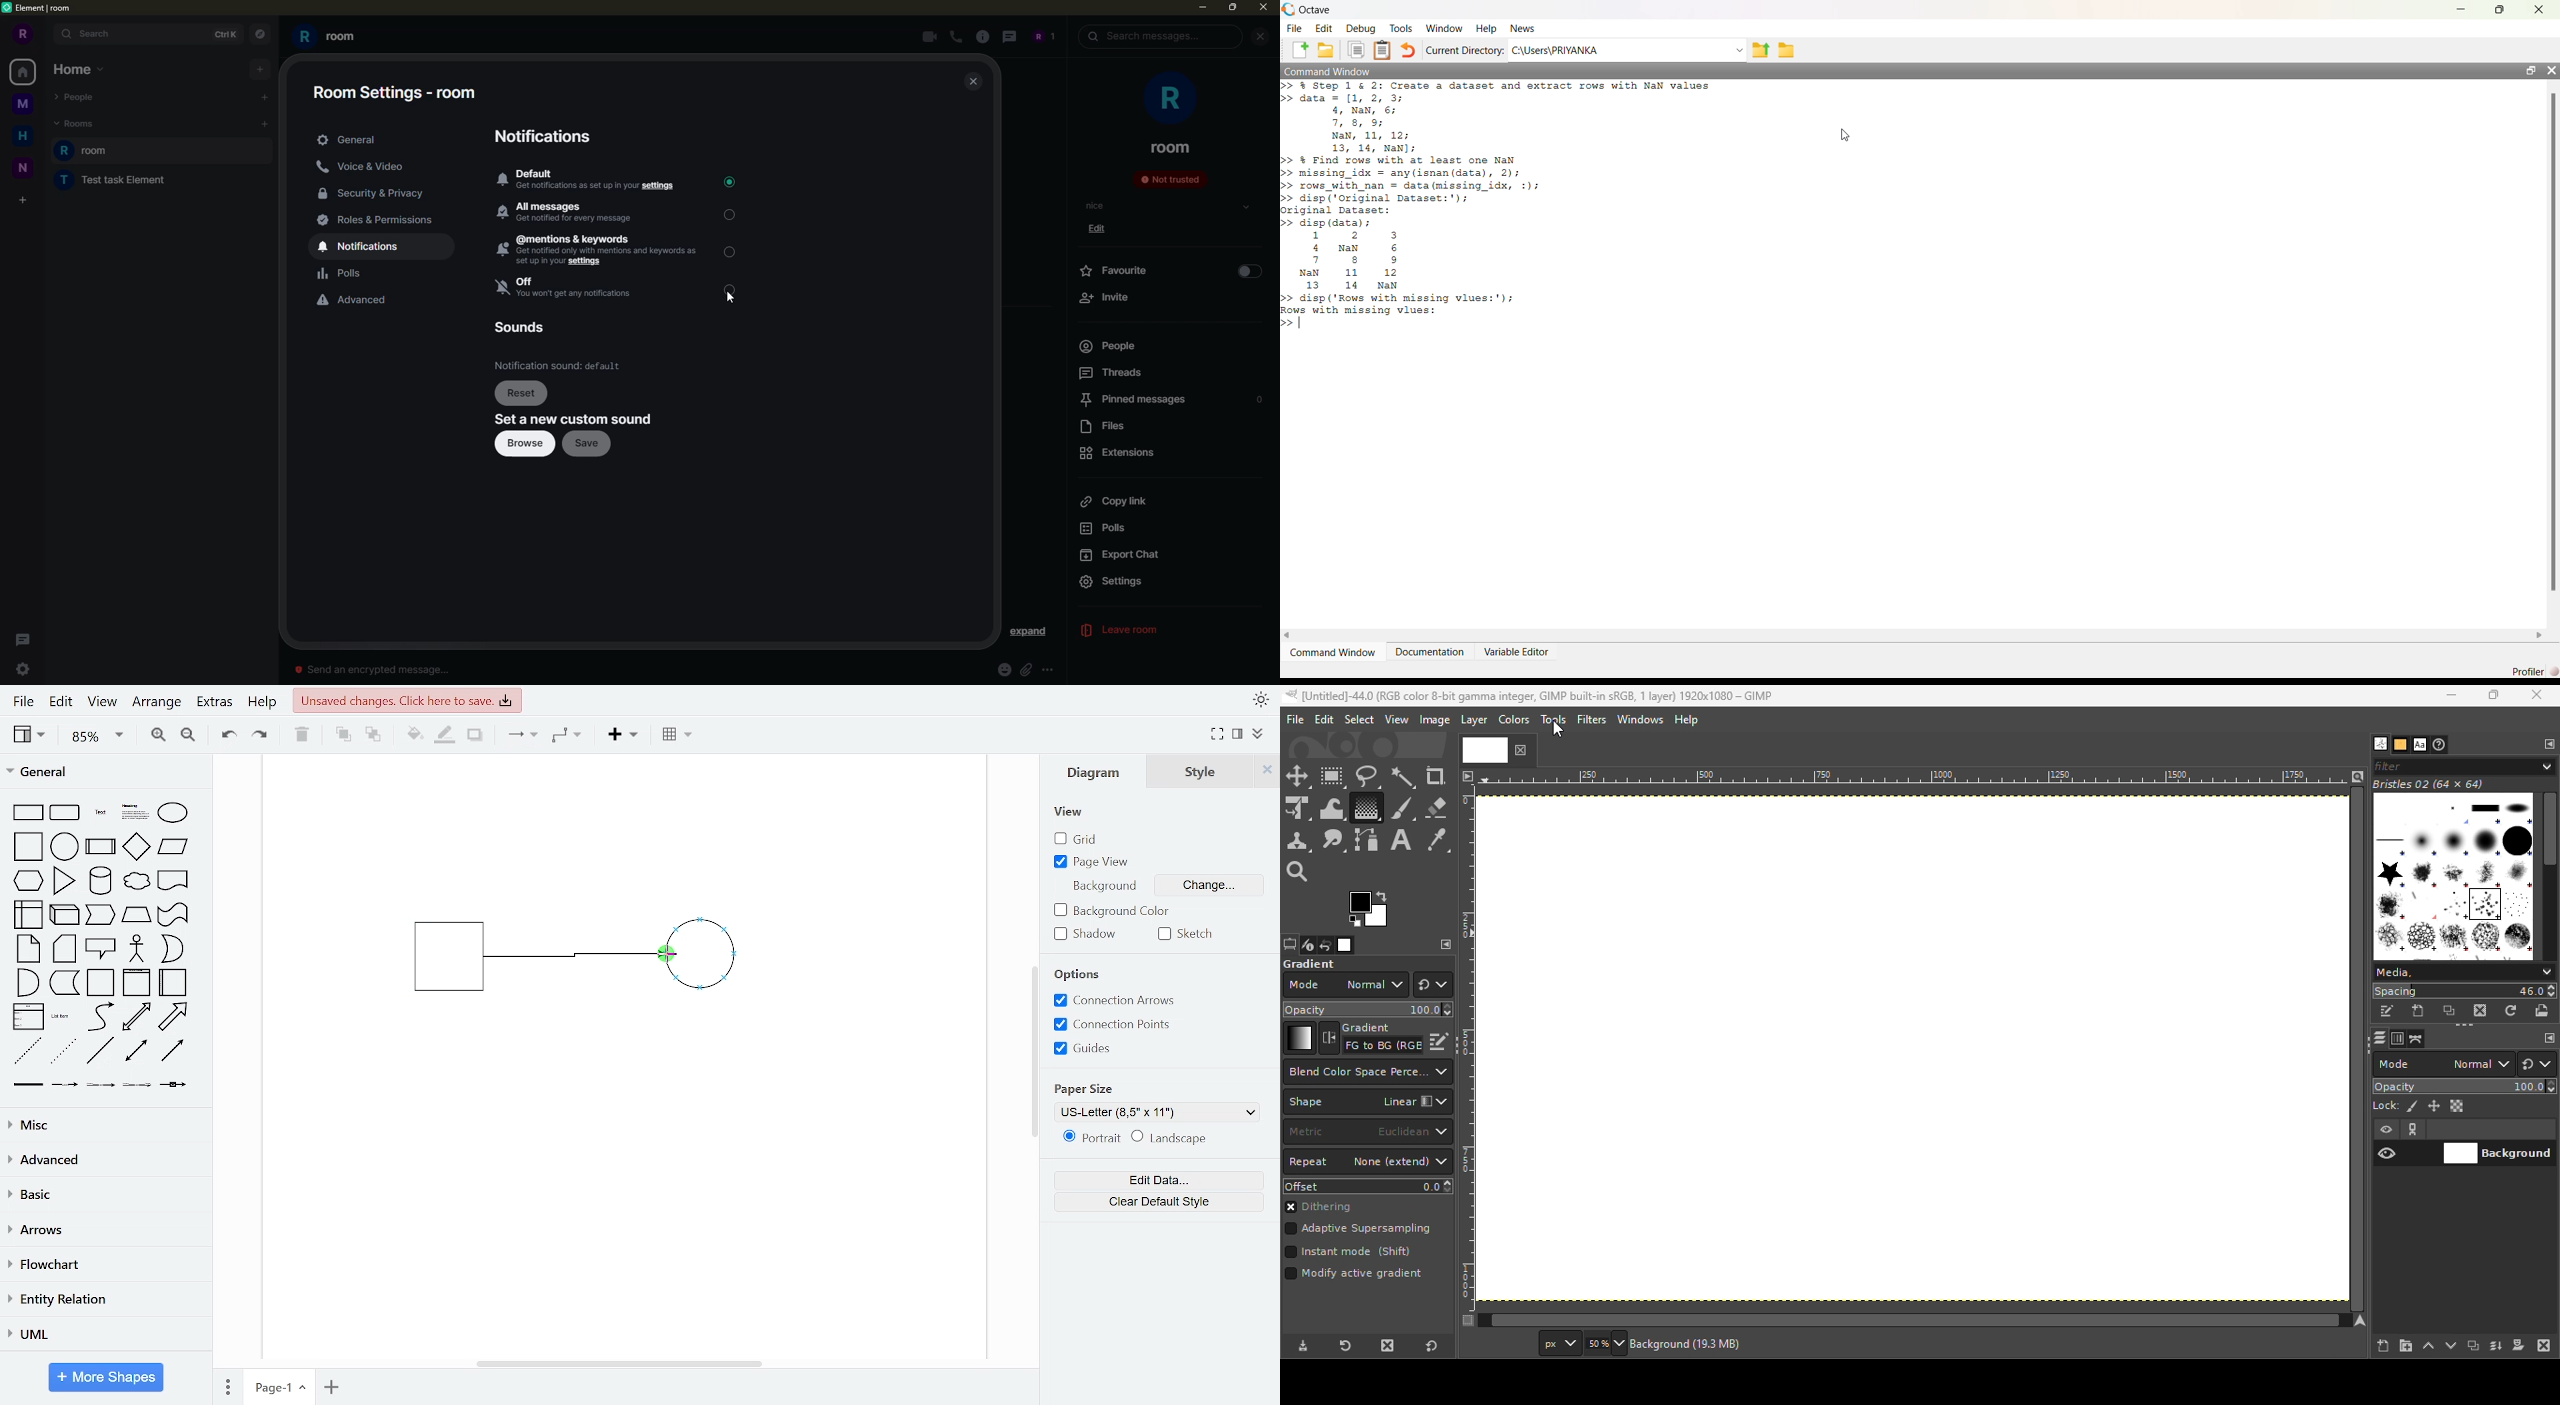  I want to click on Color picker tool, so click(1437, 841).